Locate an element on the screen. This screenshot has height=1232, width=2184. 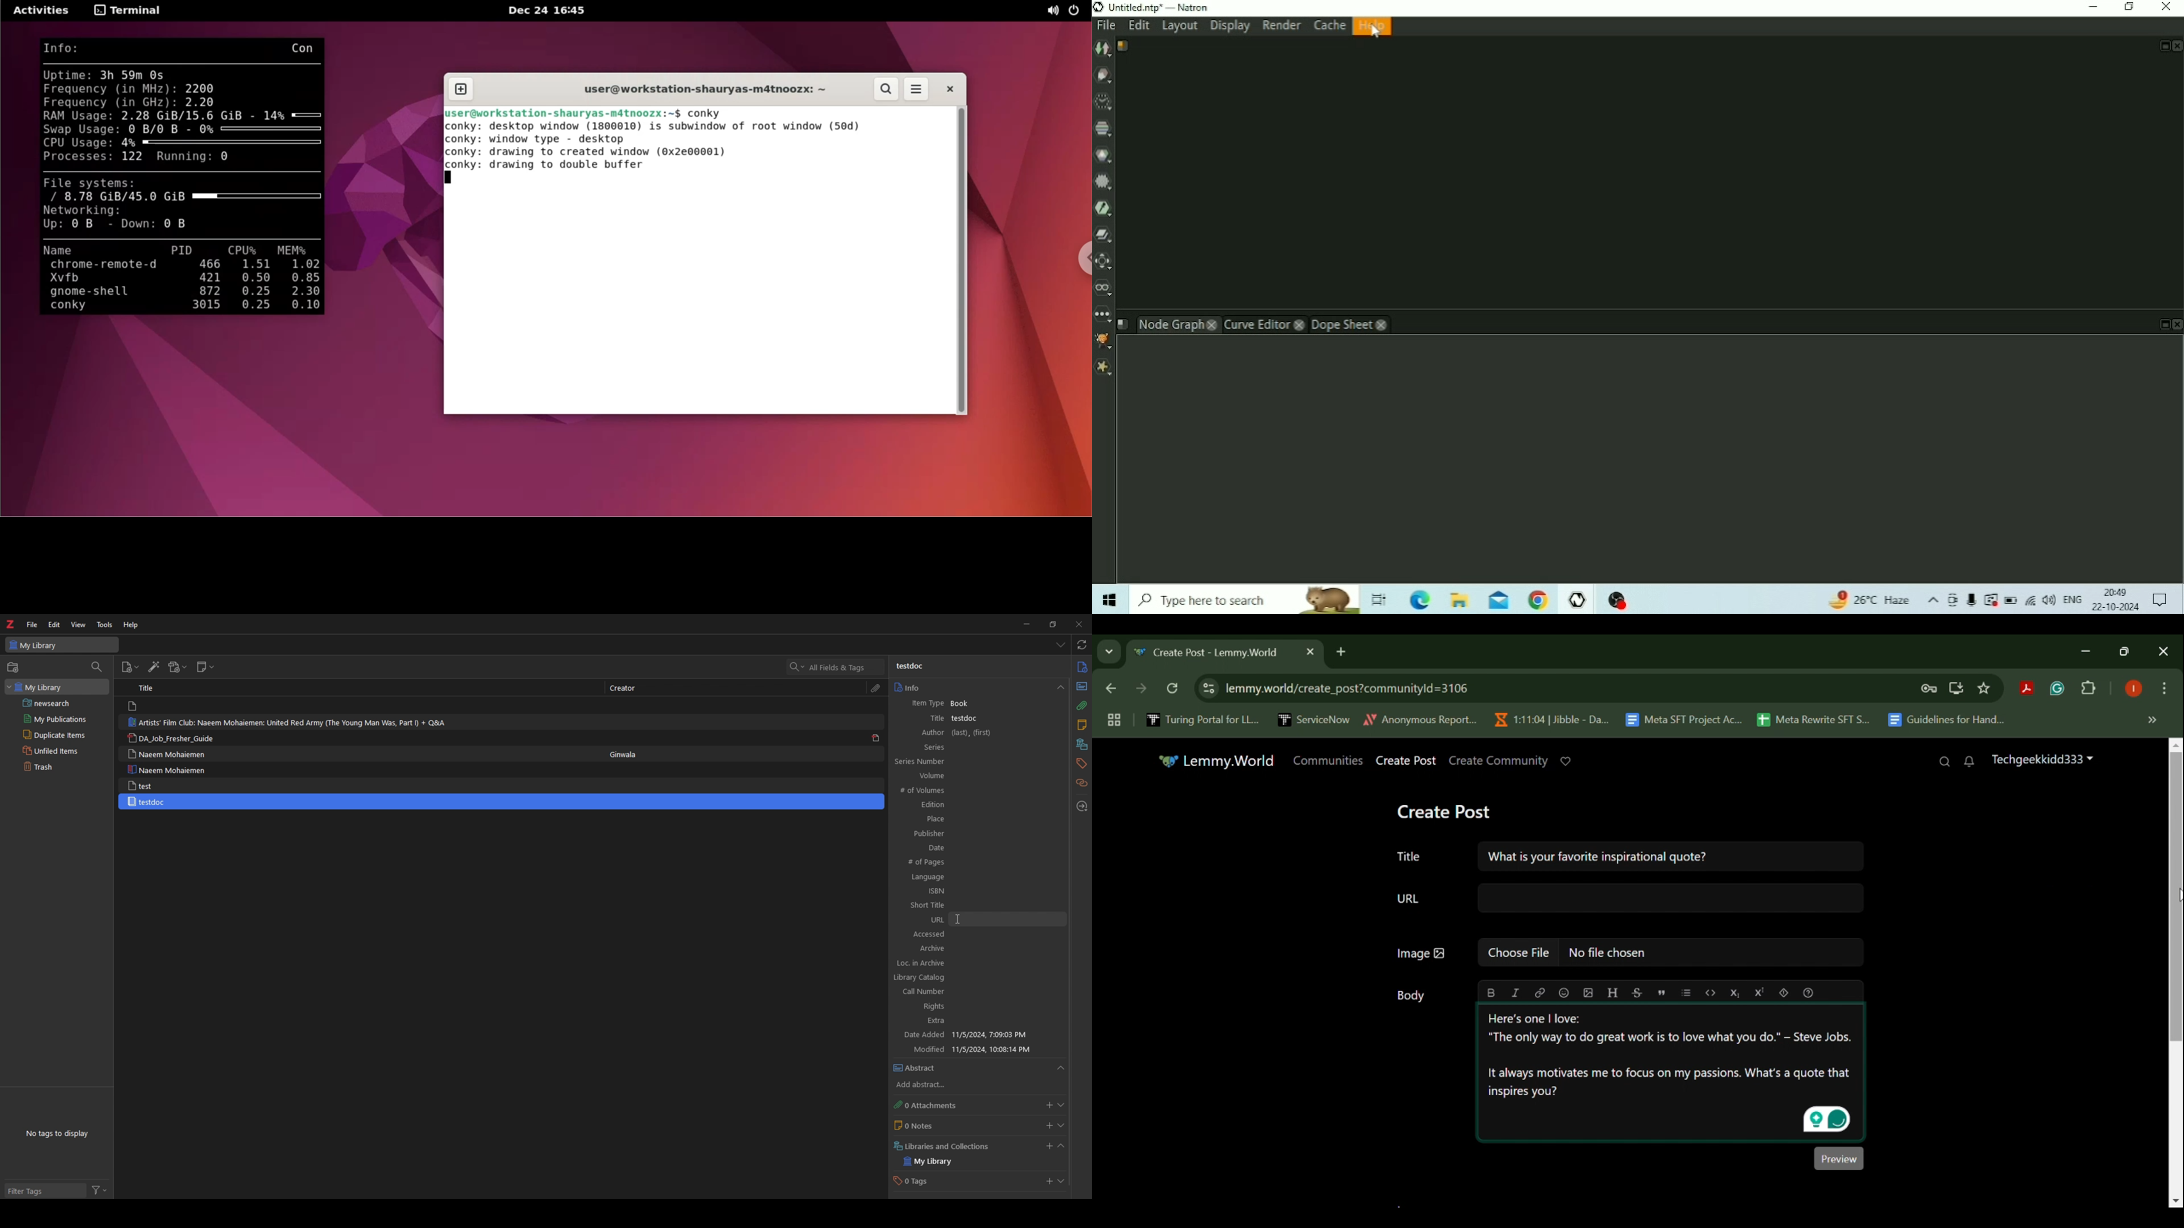
formatting help is located at coordinates (1807, 991).